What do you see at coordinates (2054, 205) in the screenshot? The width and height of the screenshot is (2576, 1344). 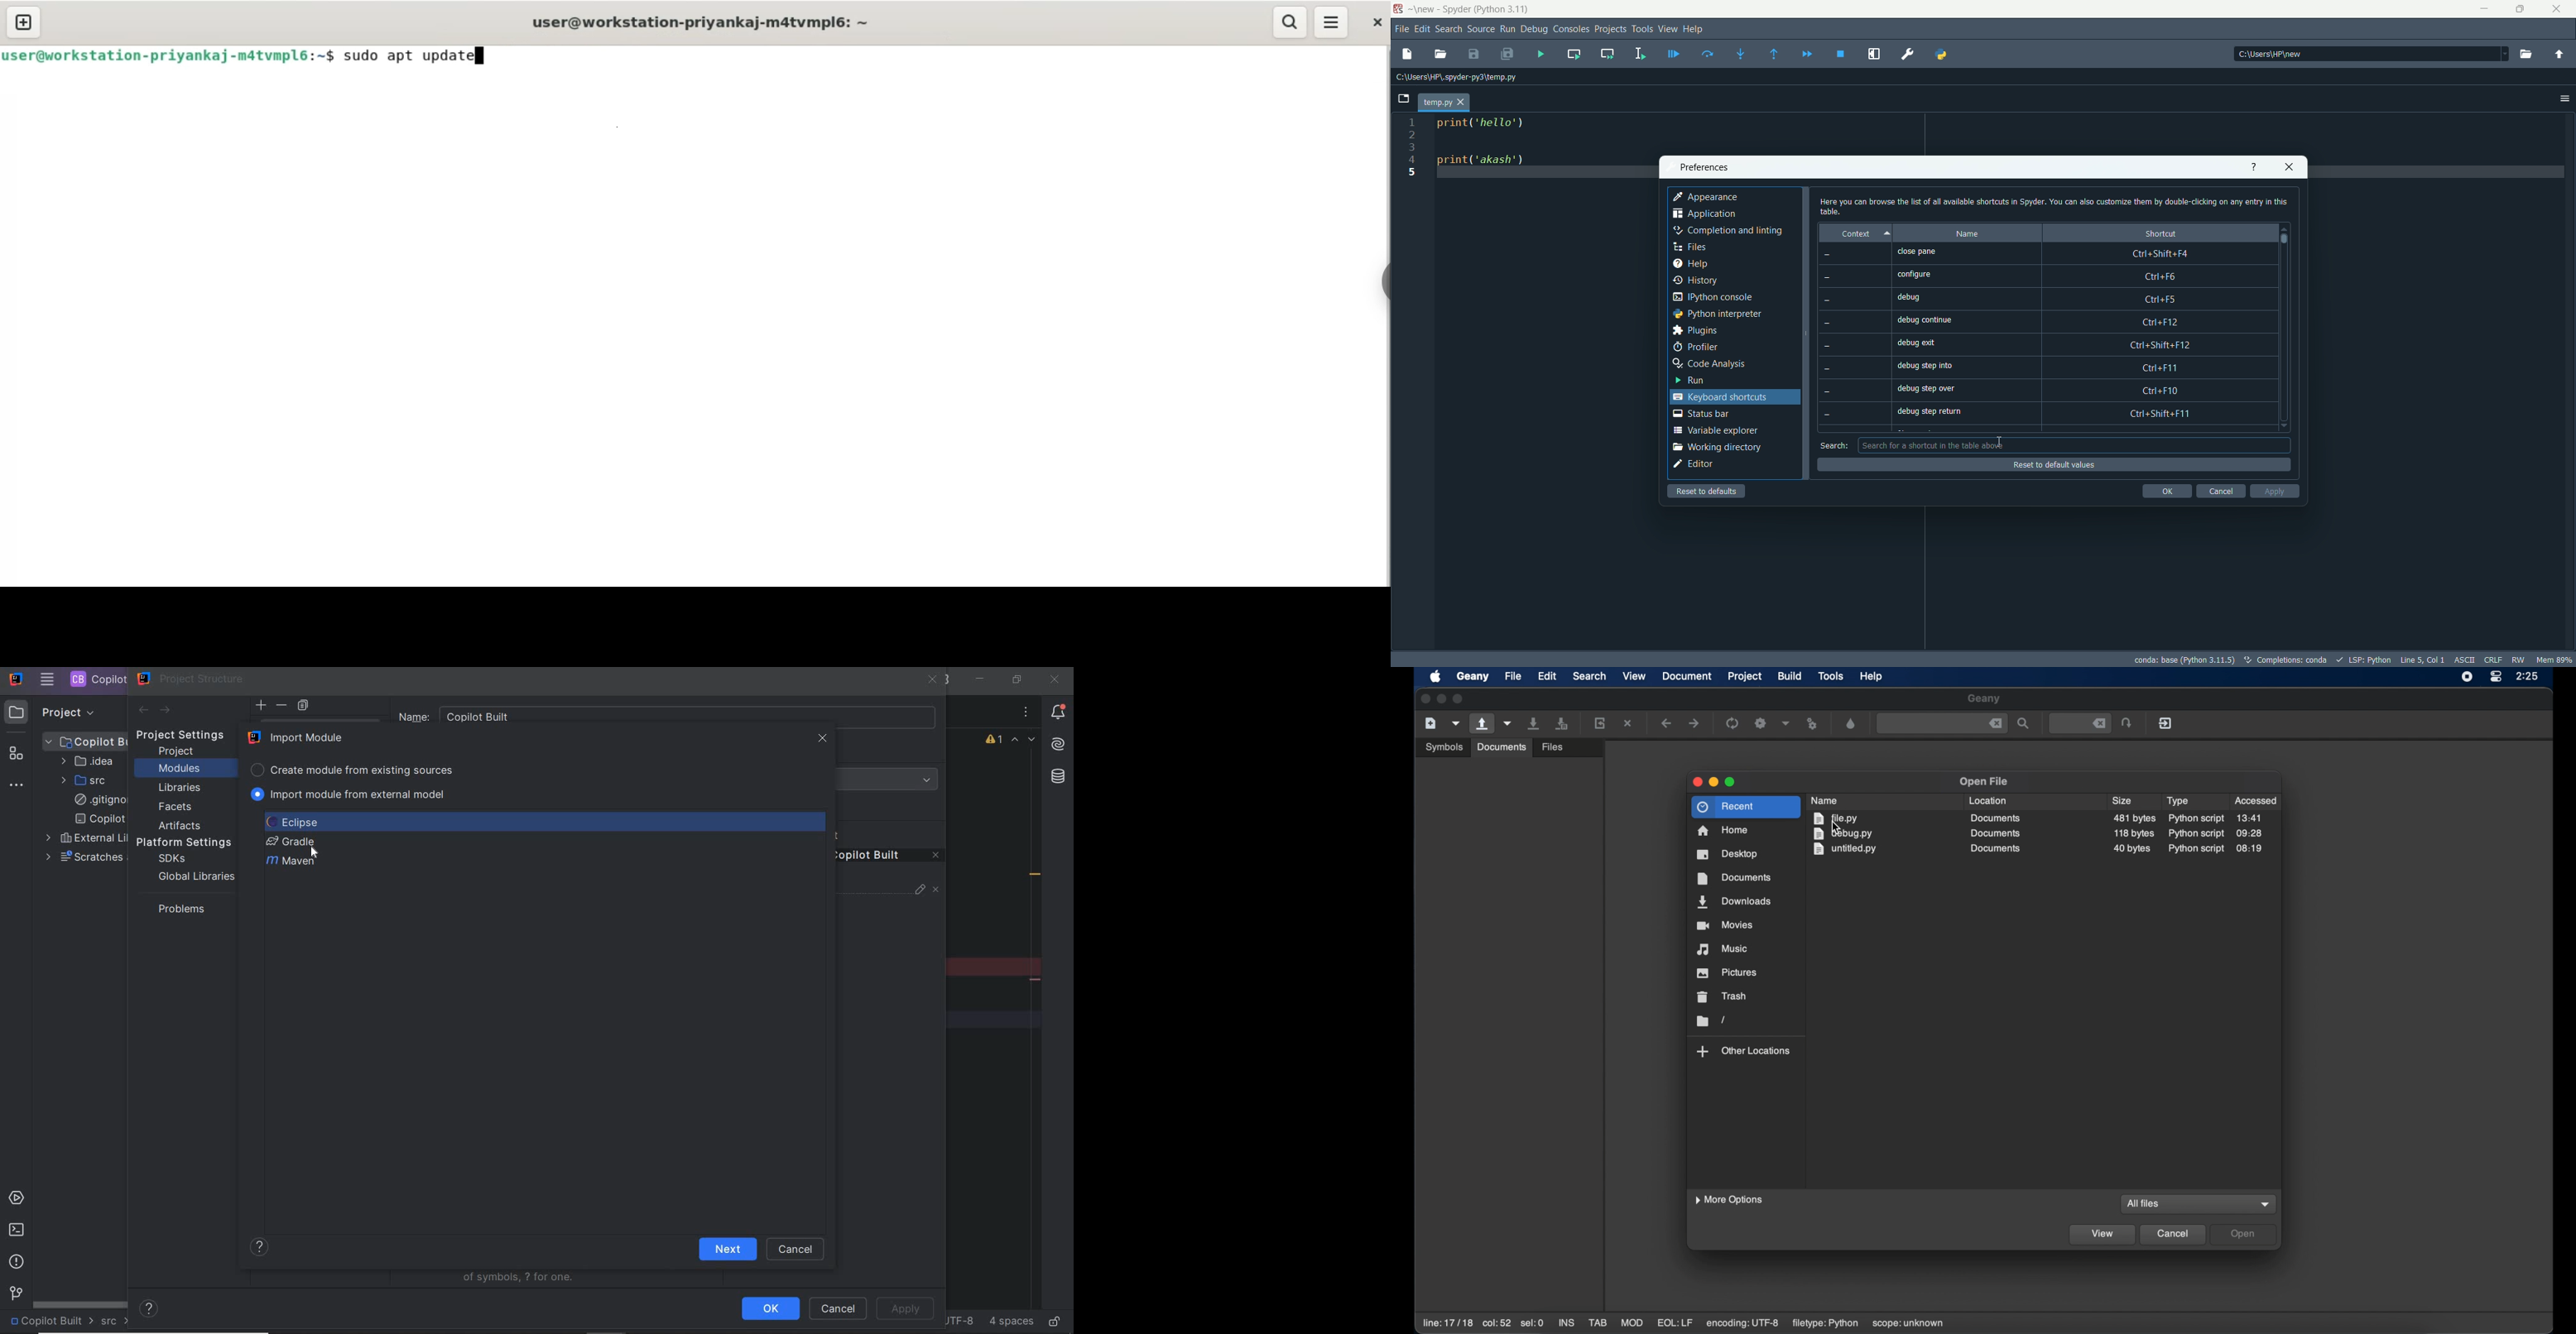 I see `Here you can browse the lit of al available shortcuts in Spyder. You can also customize them by double-clicking on any entry in this table.` at bounding box center [2054, 205].